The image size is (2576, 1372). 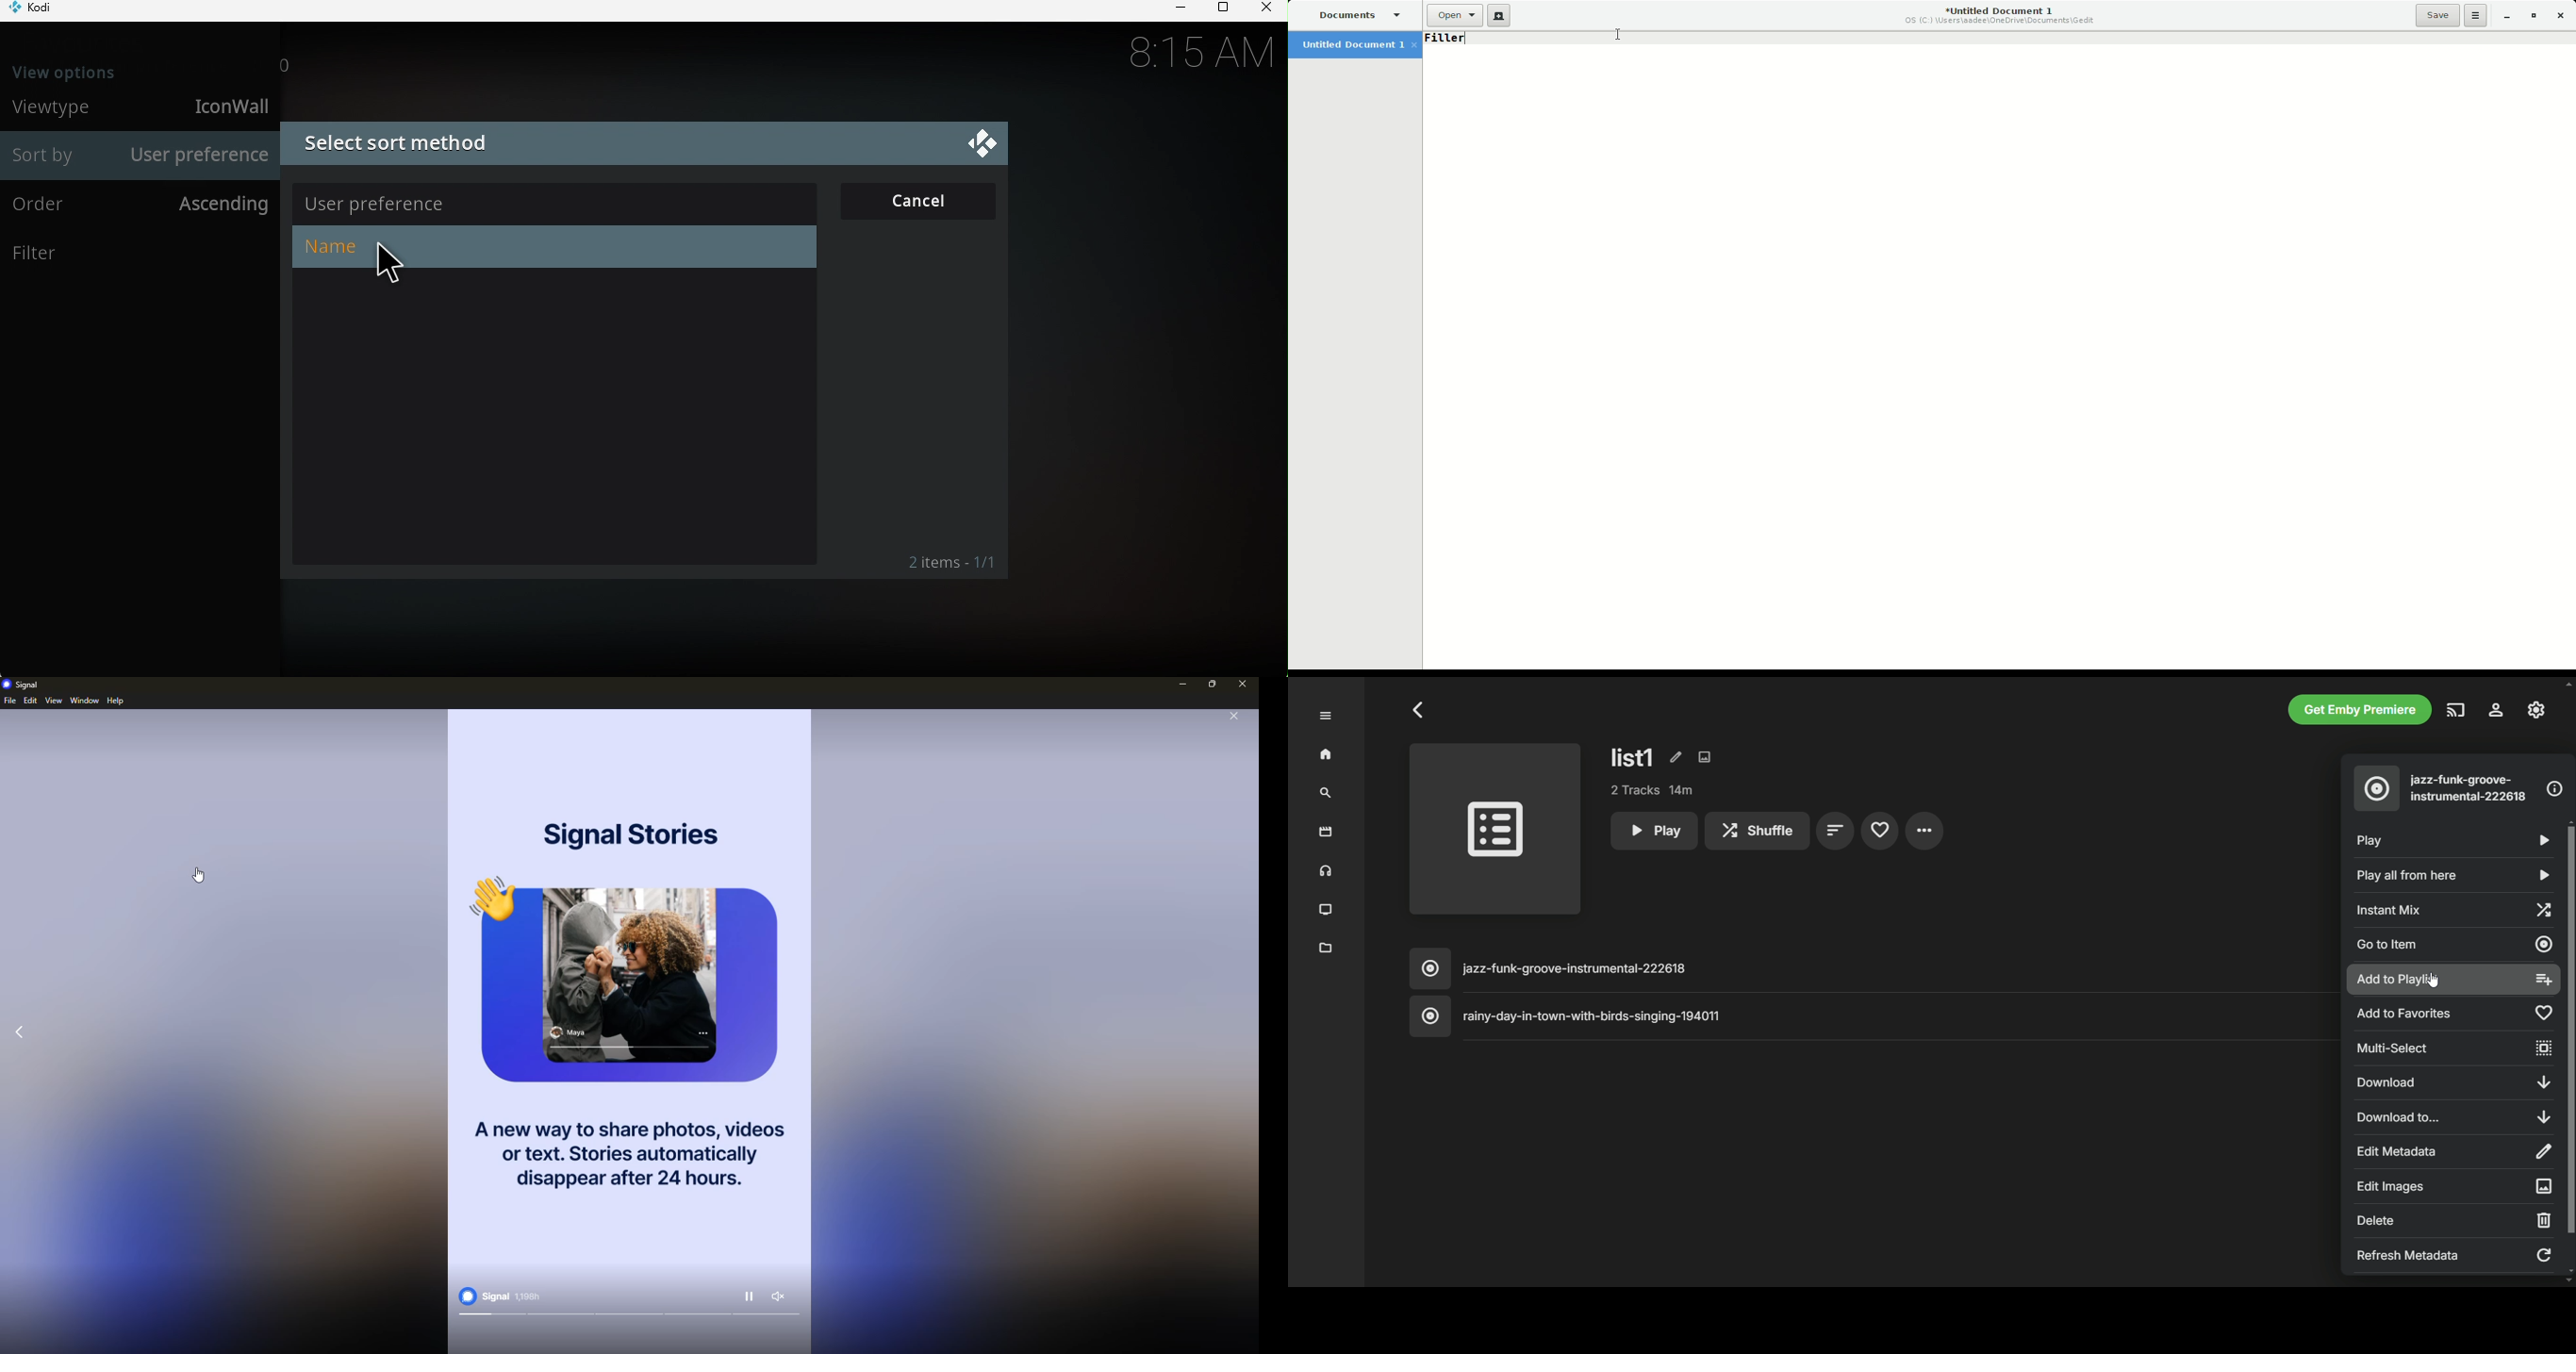 What do you see at coordinates (2569, 1047) in the screenshot?
I see `Vertical slide bar` at bounding box center [2569, 1047].